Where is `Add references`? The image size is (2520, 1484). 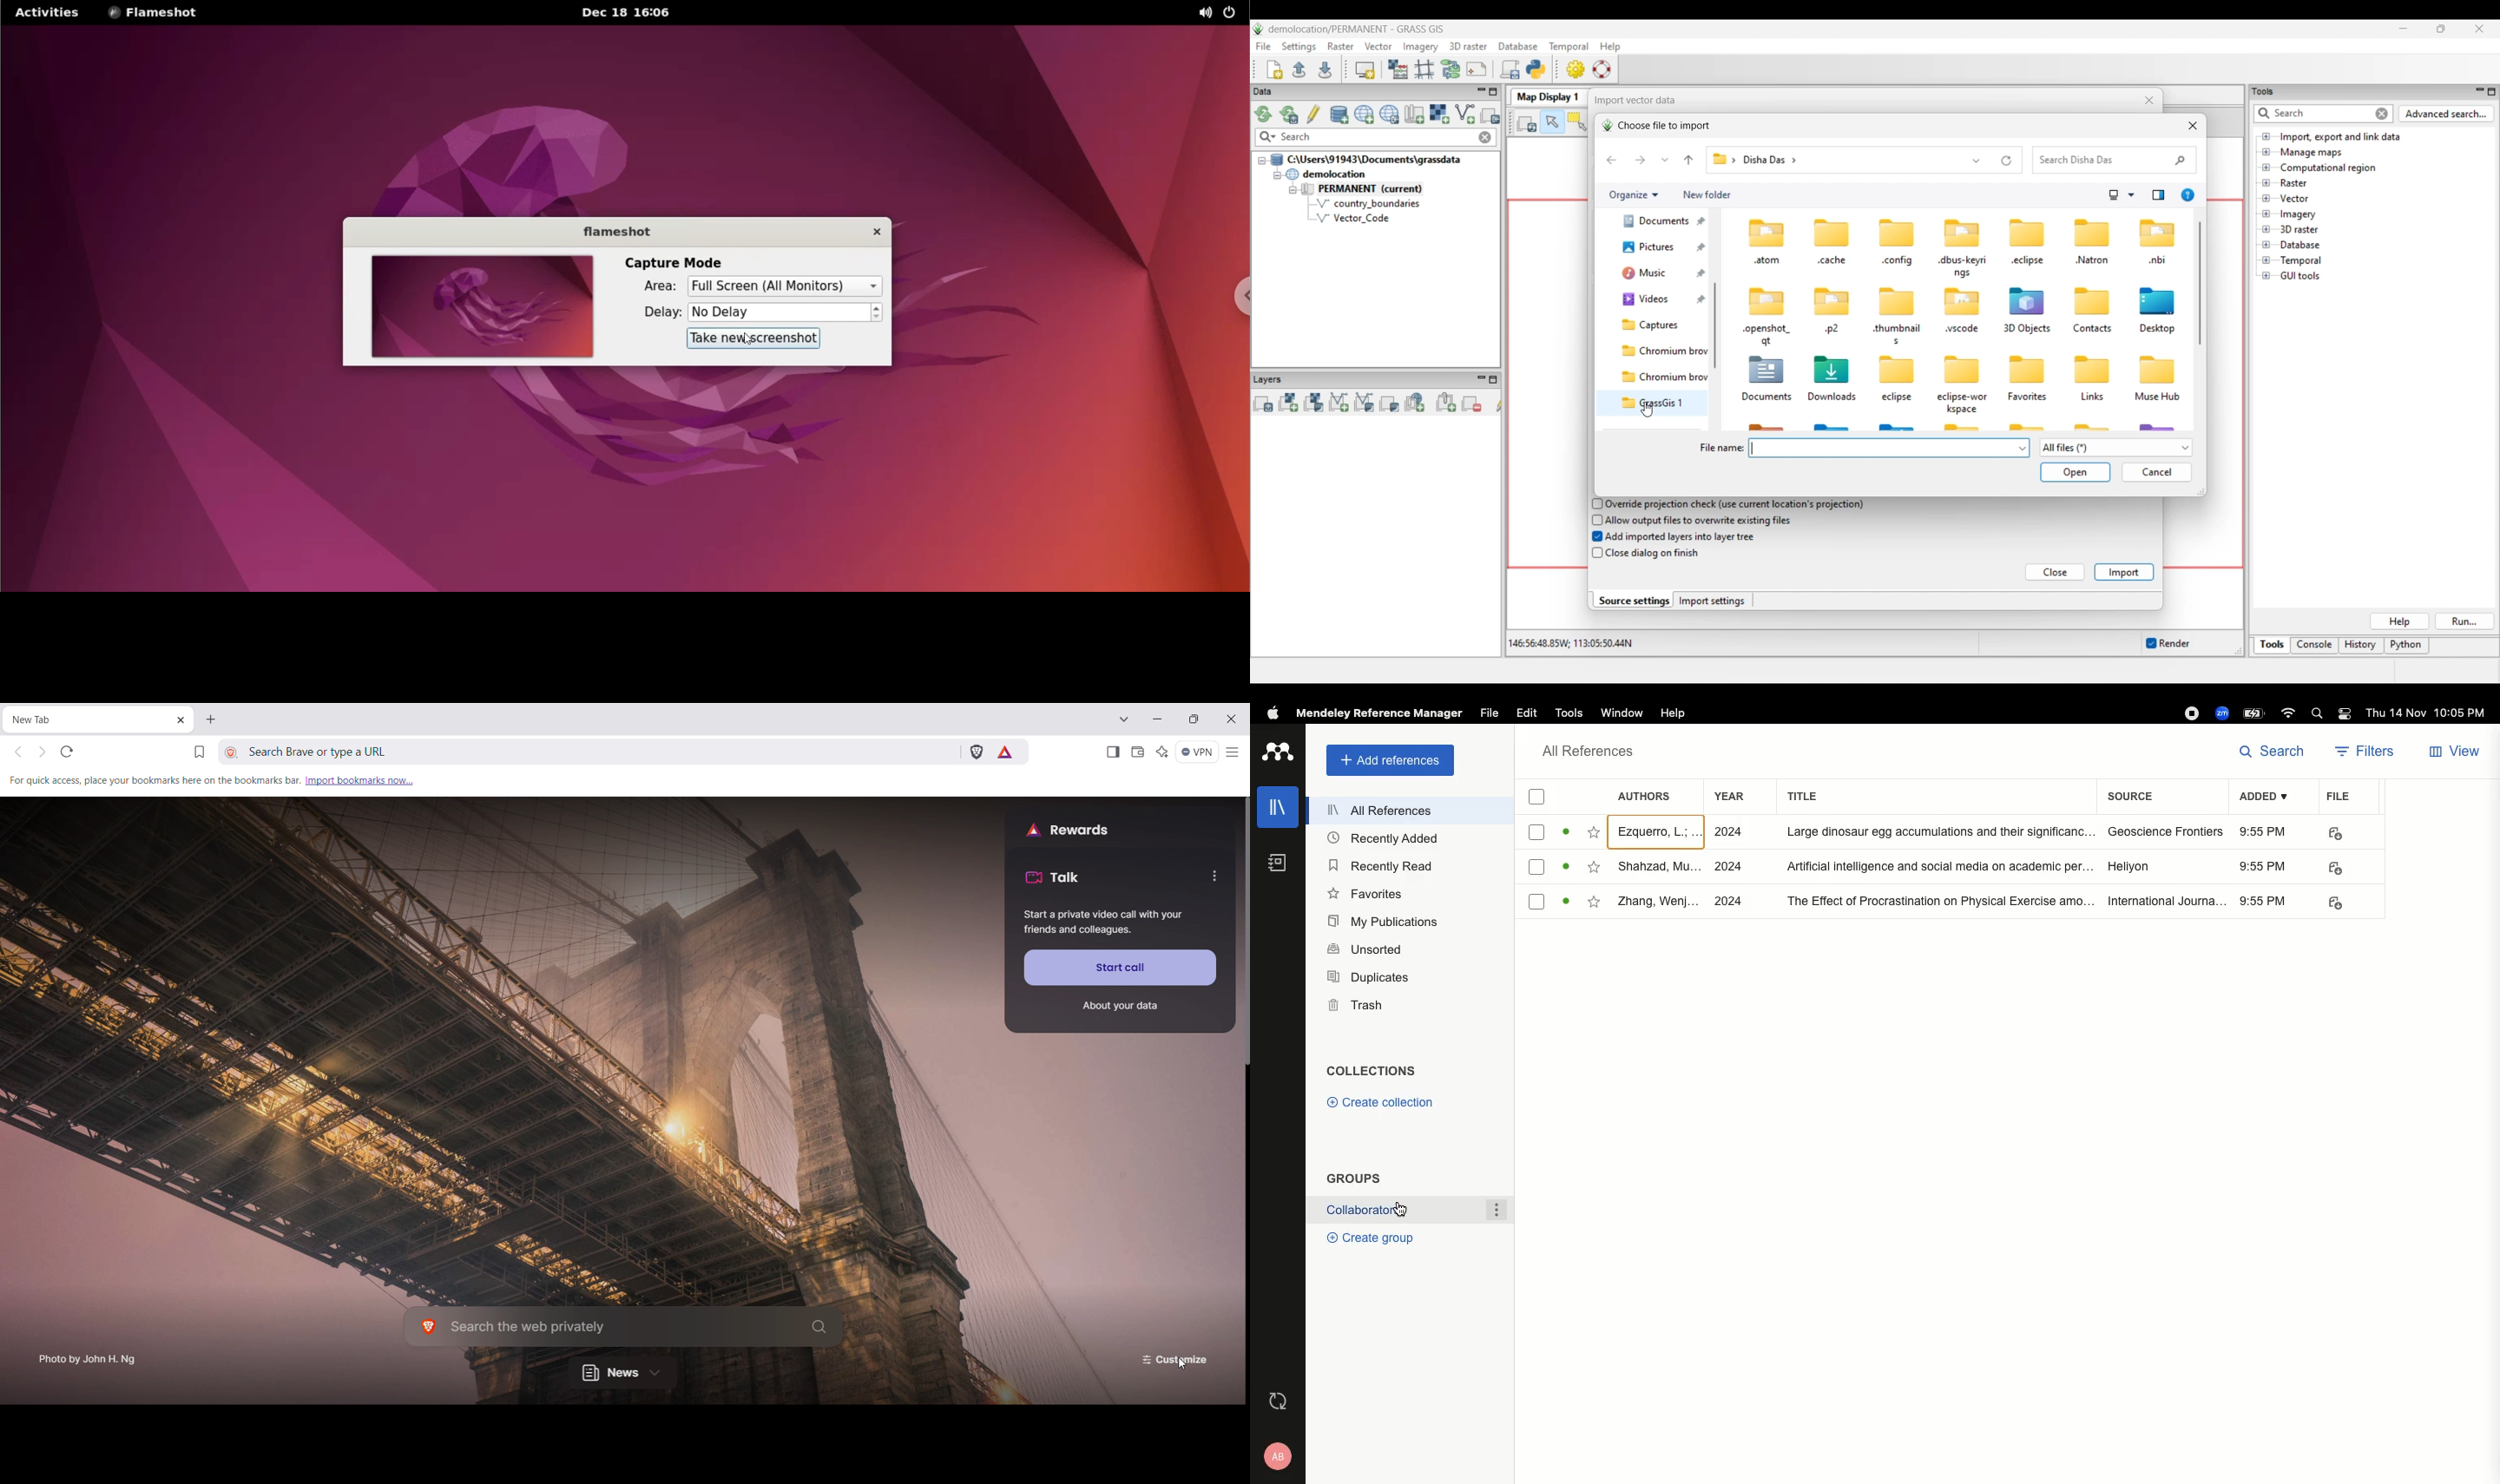
Add references is located at coordinates (1386, 760).